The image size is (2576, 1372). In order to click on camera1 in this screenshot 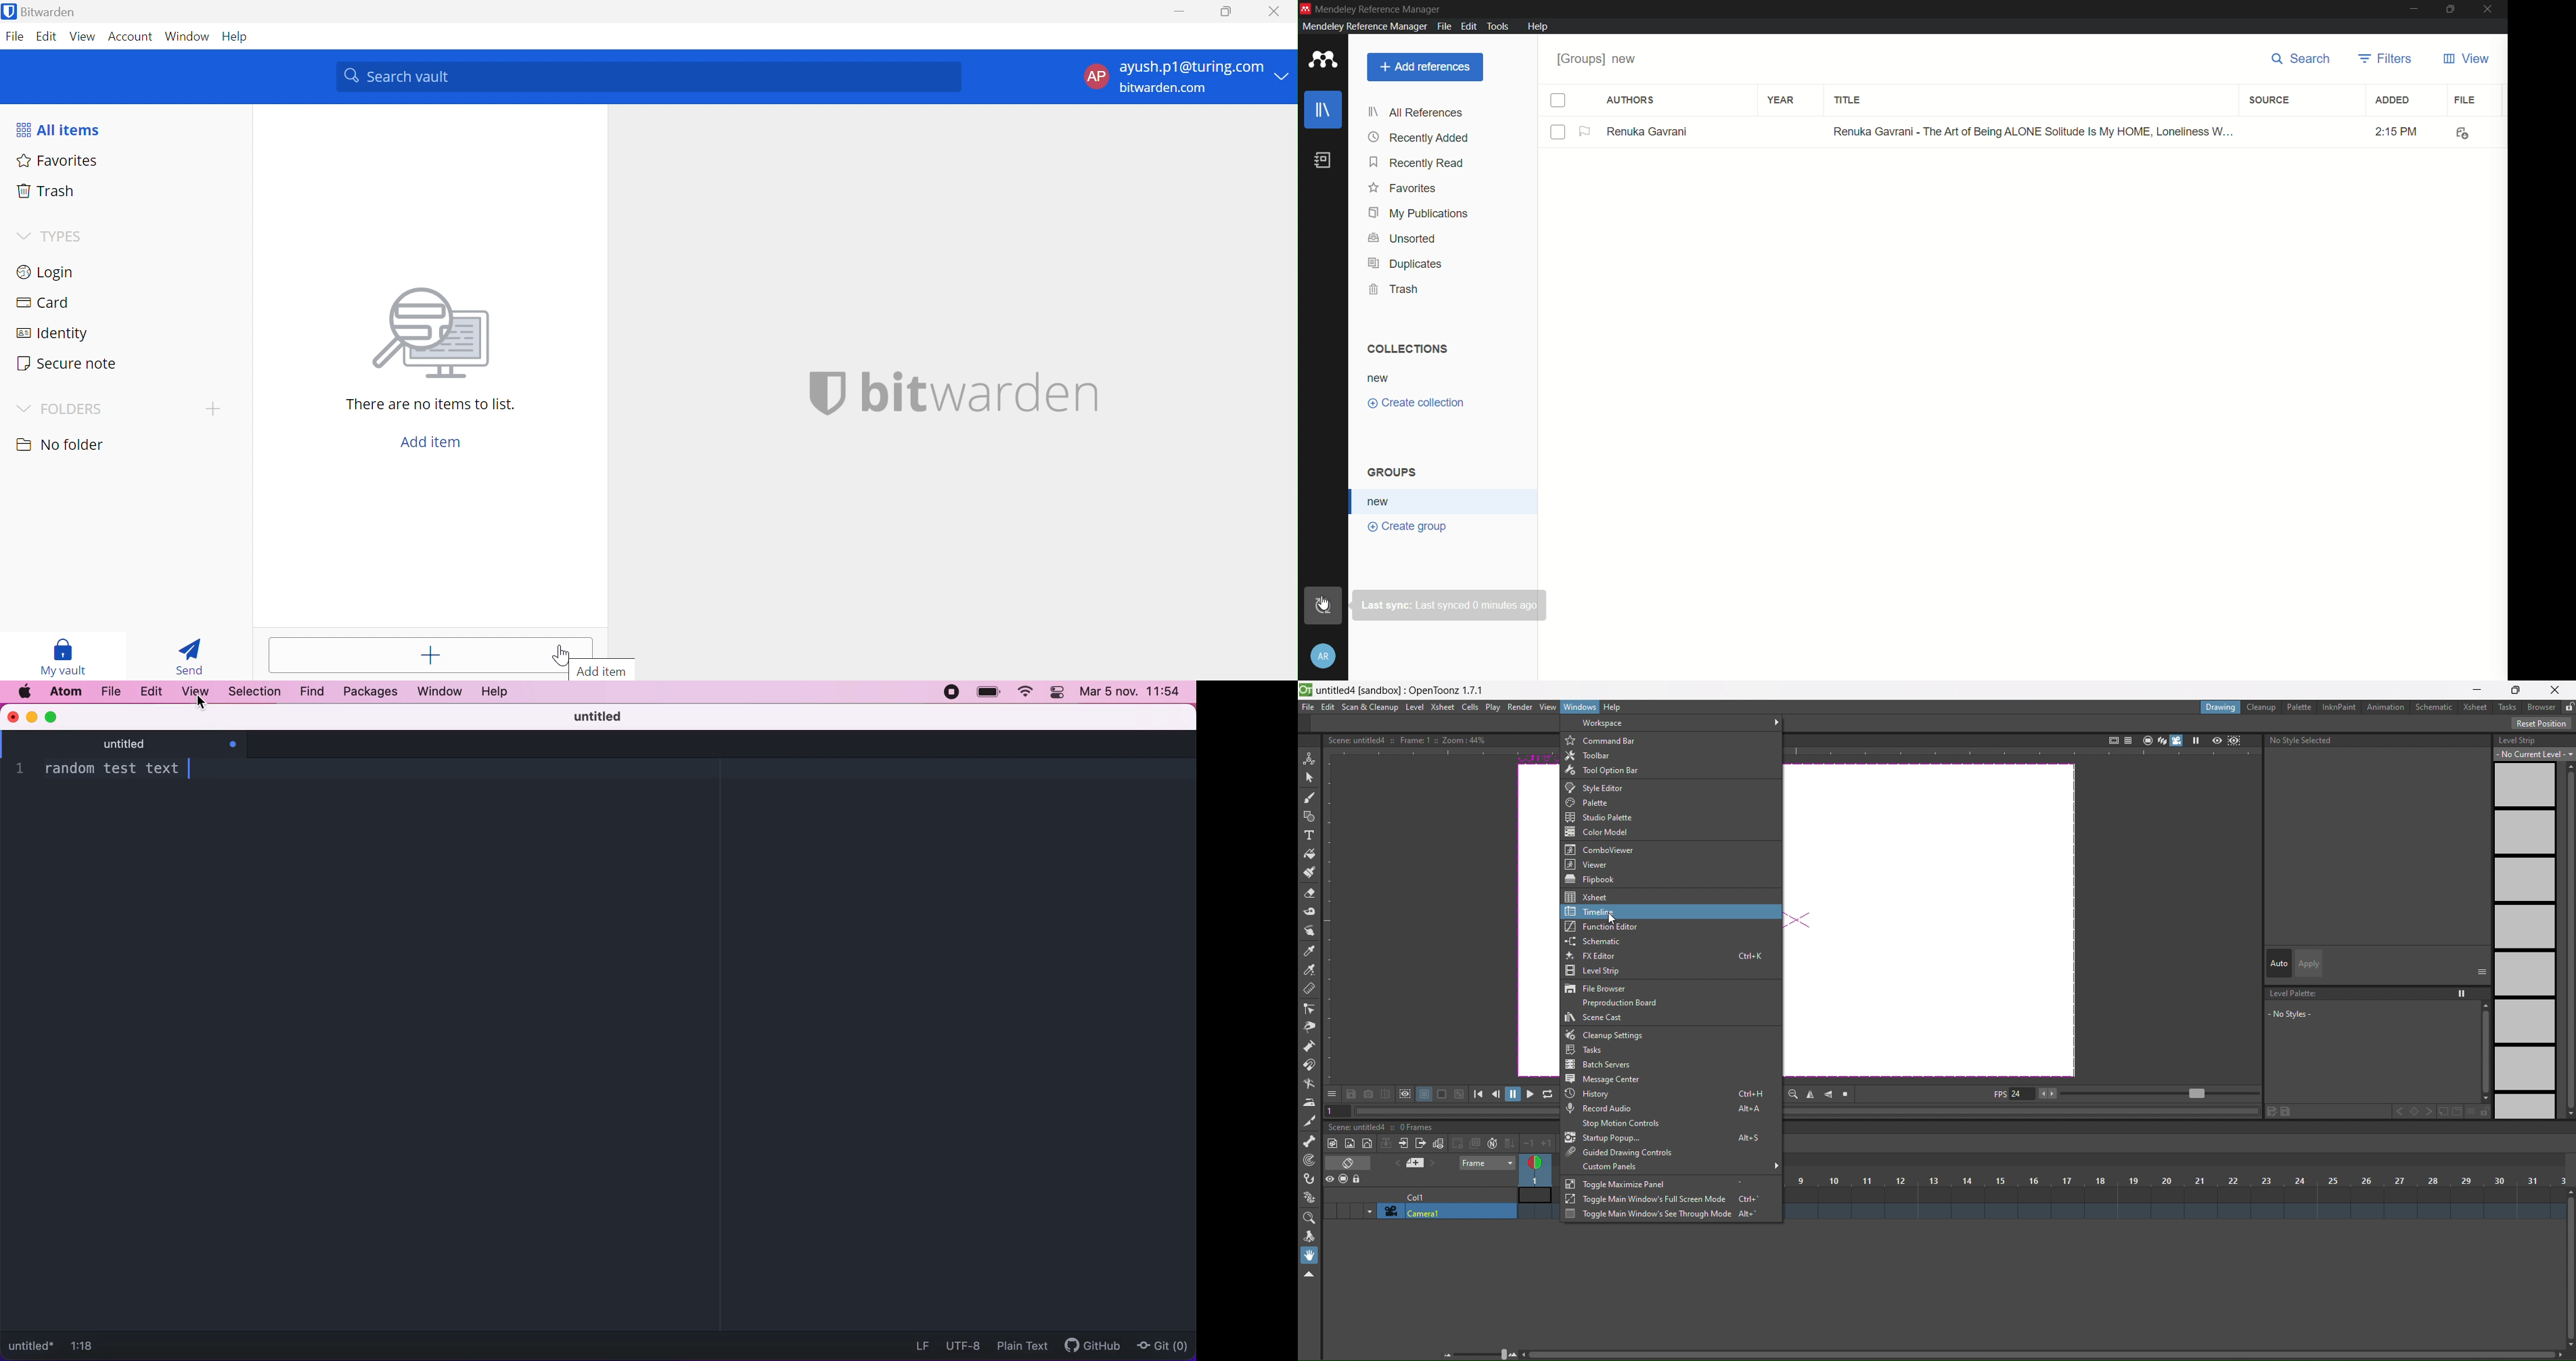, I will do `click(1448, 1212)`.